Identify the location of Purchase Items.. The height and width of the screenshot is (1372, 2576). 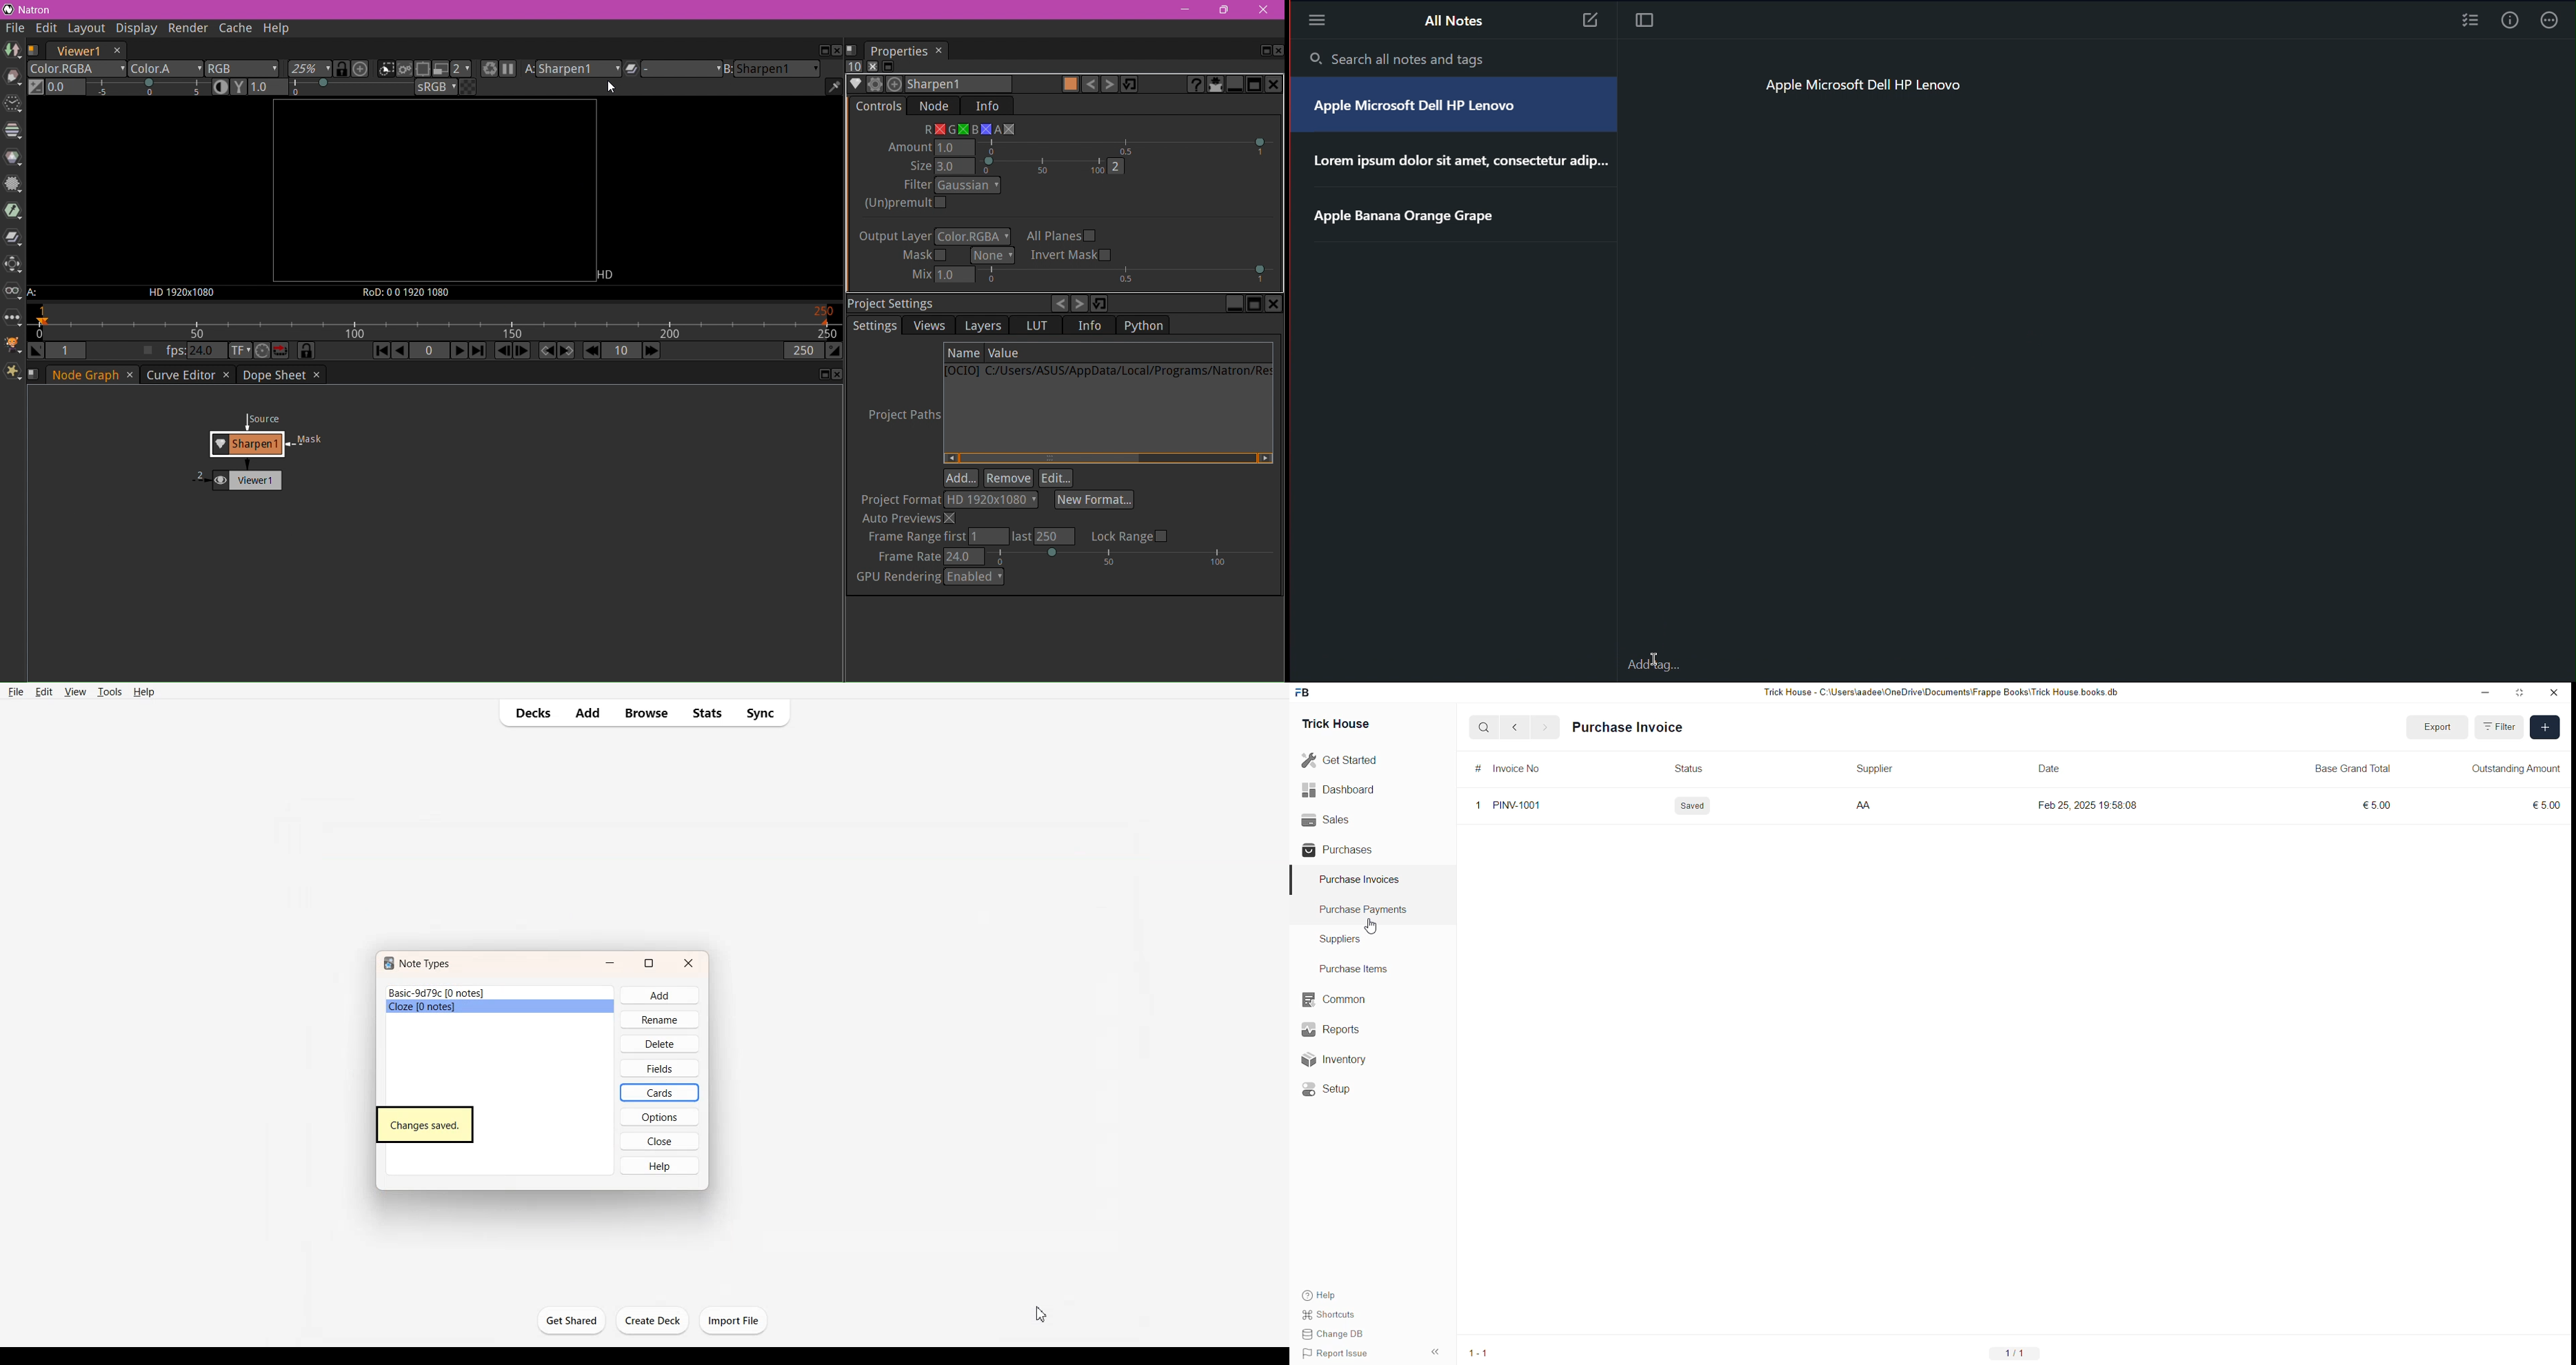
(1351, 967).